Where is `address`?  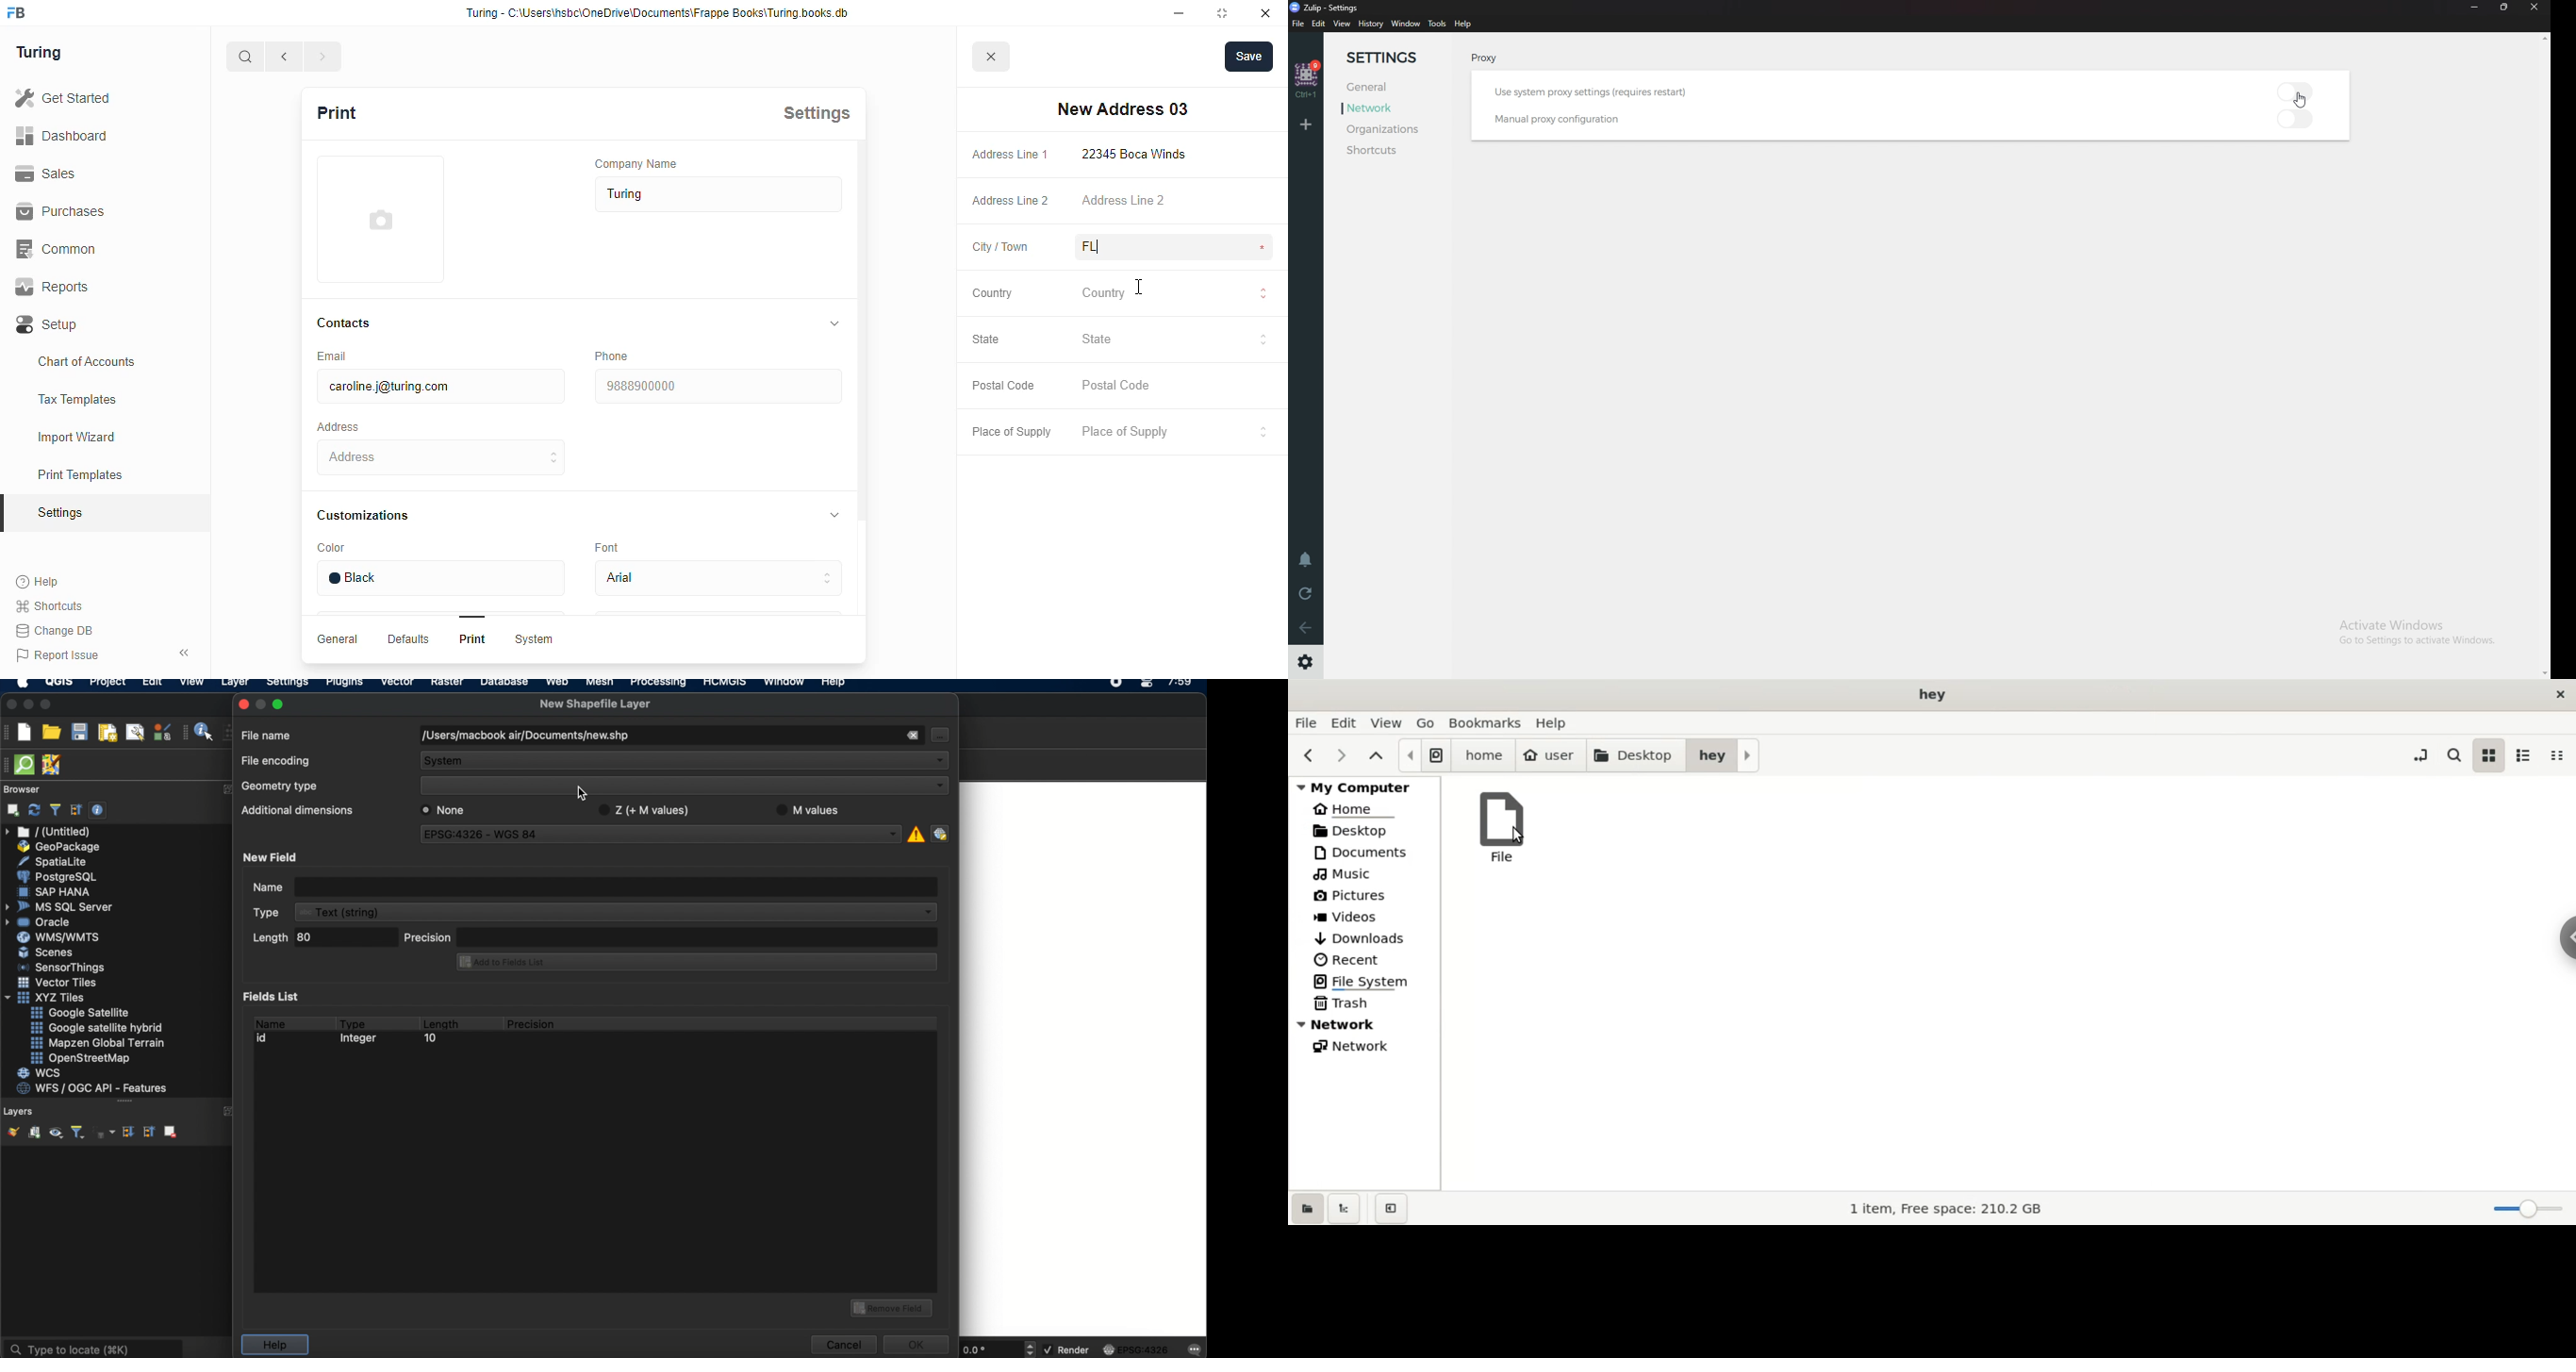 address is located at coordinates (338, 427).